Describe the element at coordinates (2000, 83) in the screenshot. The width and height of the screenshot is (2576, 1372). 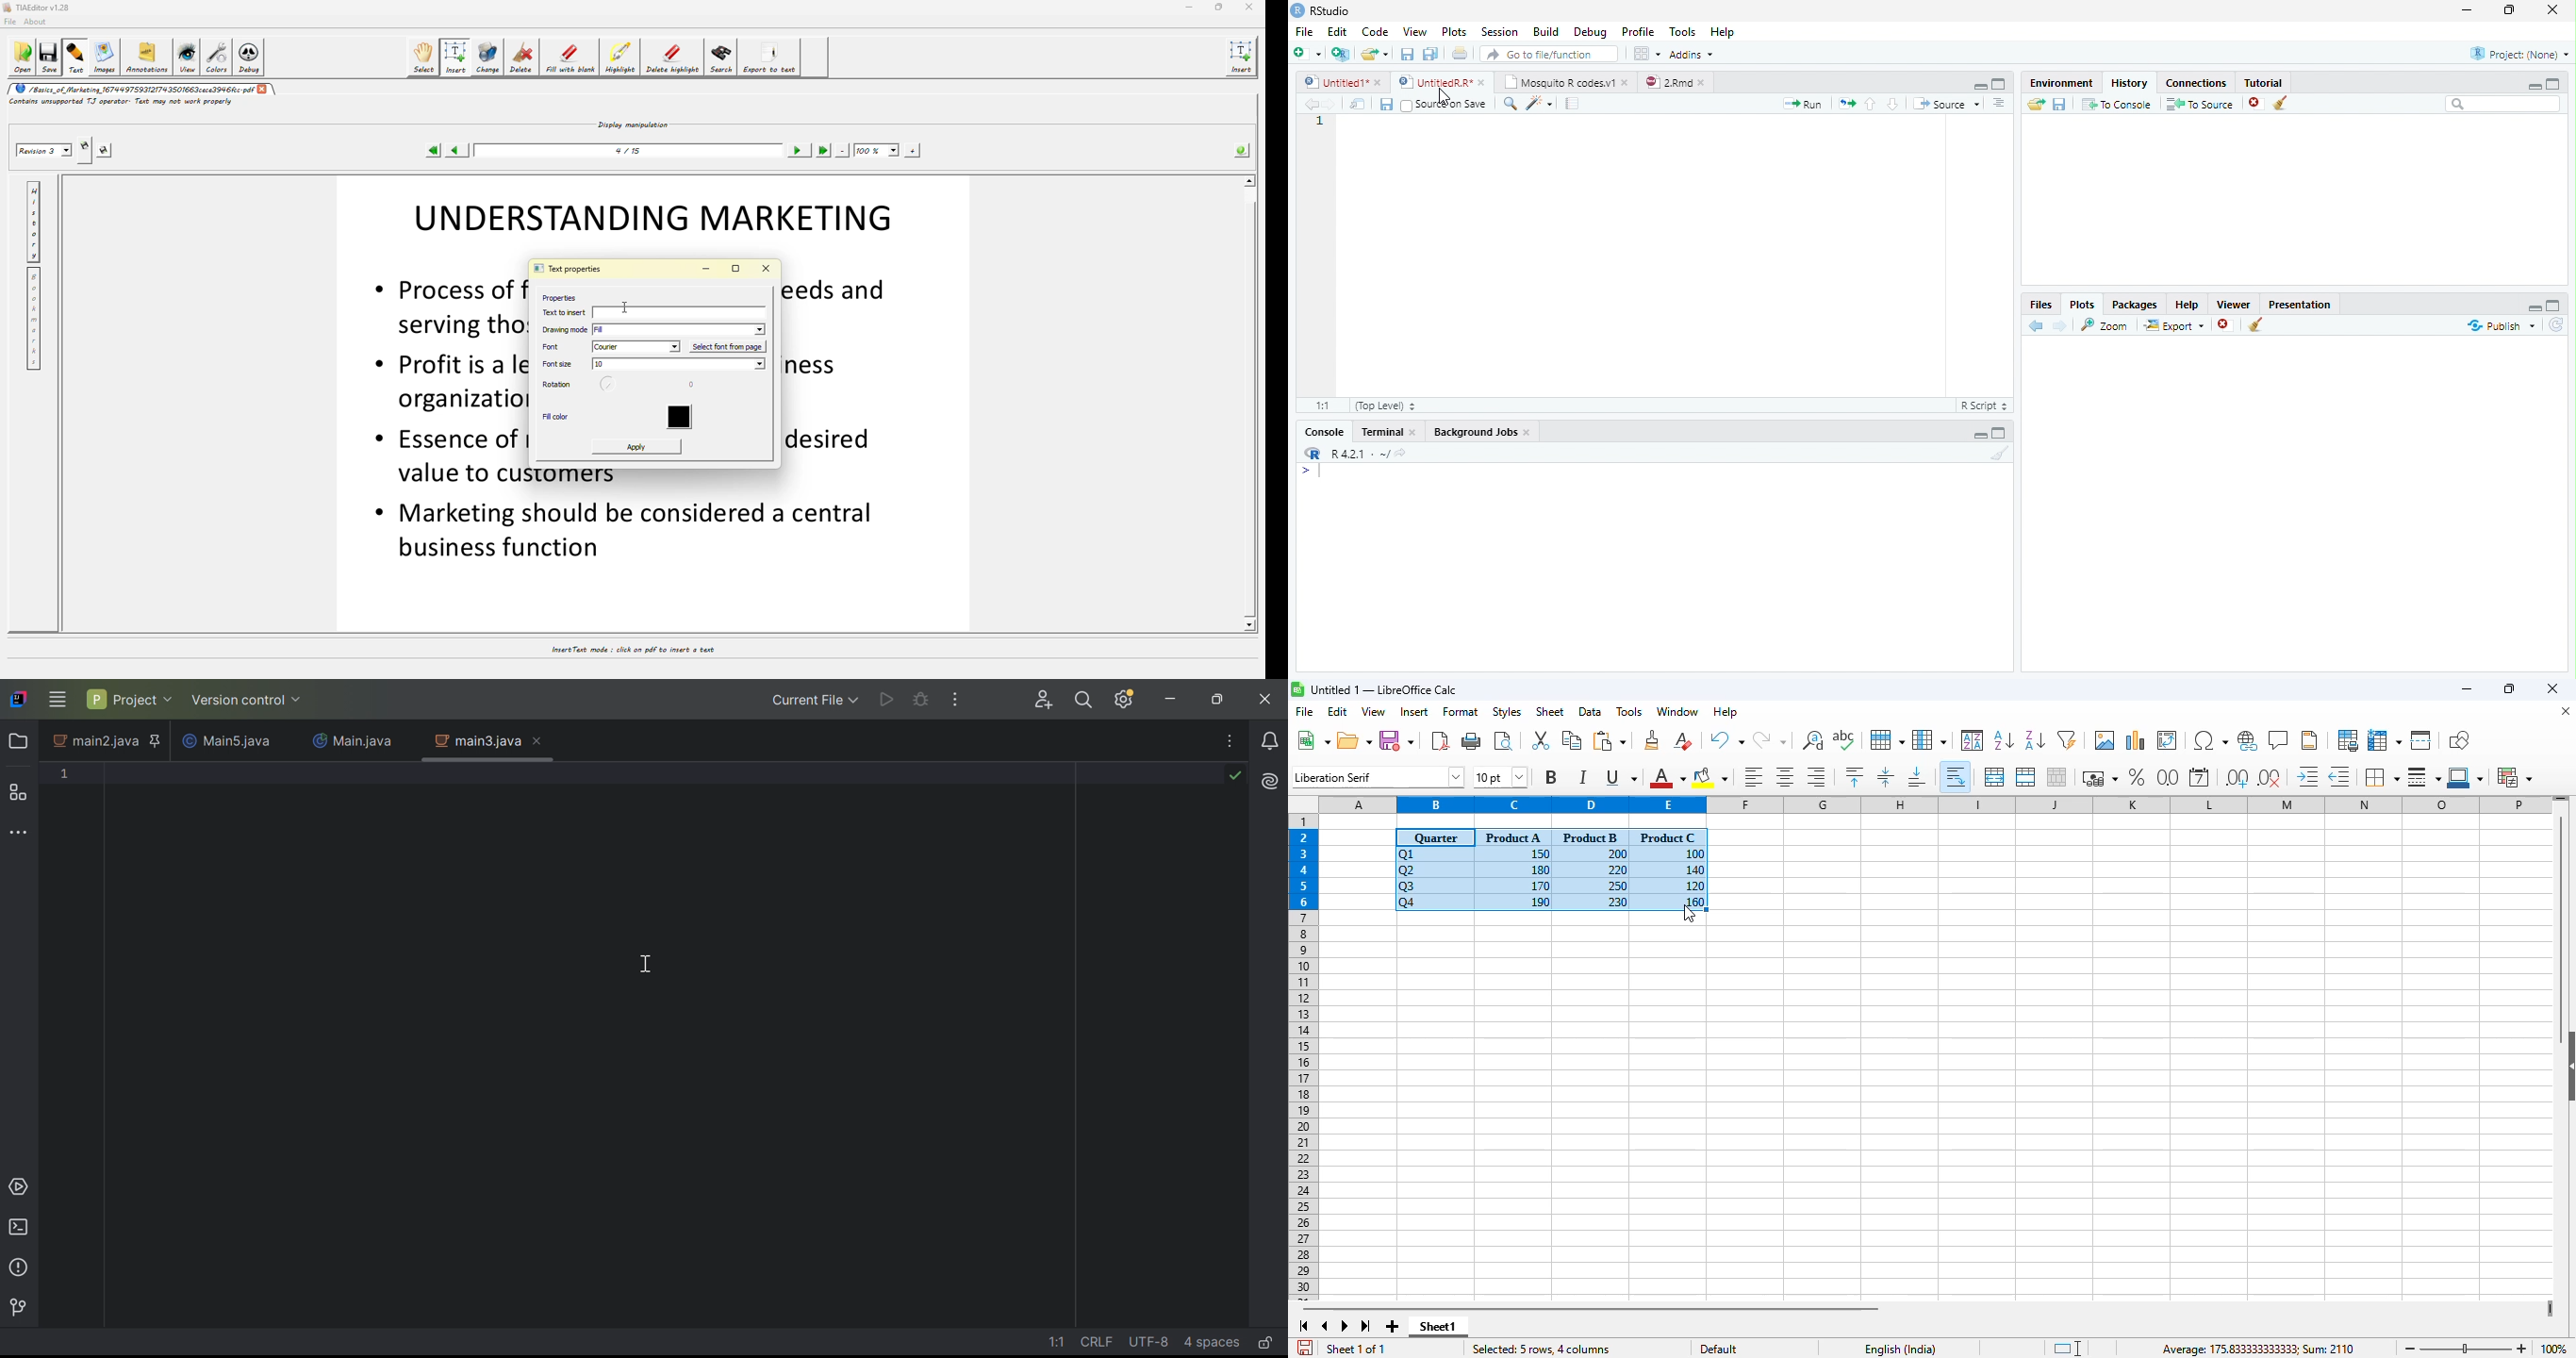
I see `Full Screen` at that location.